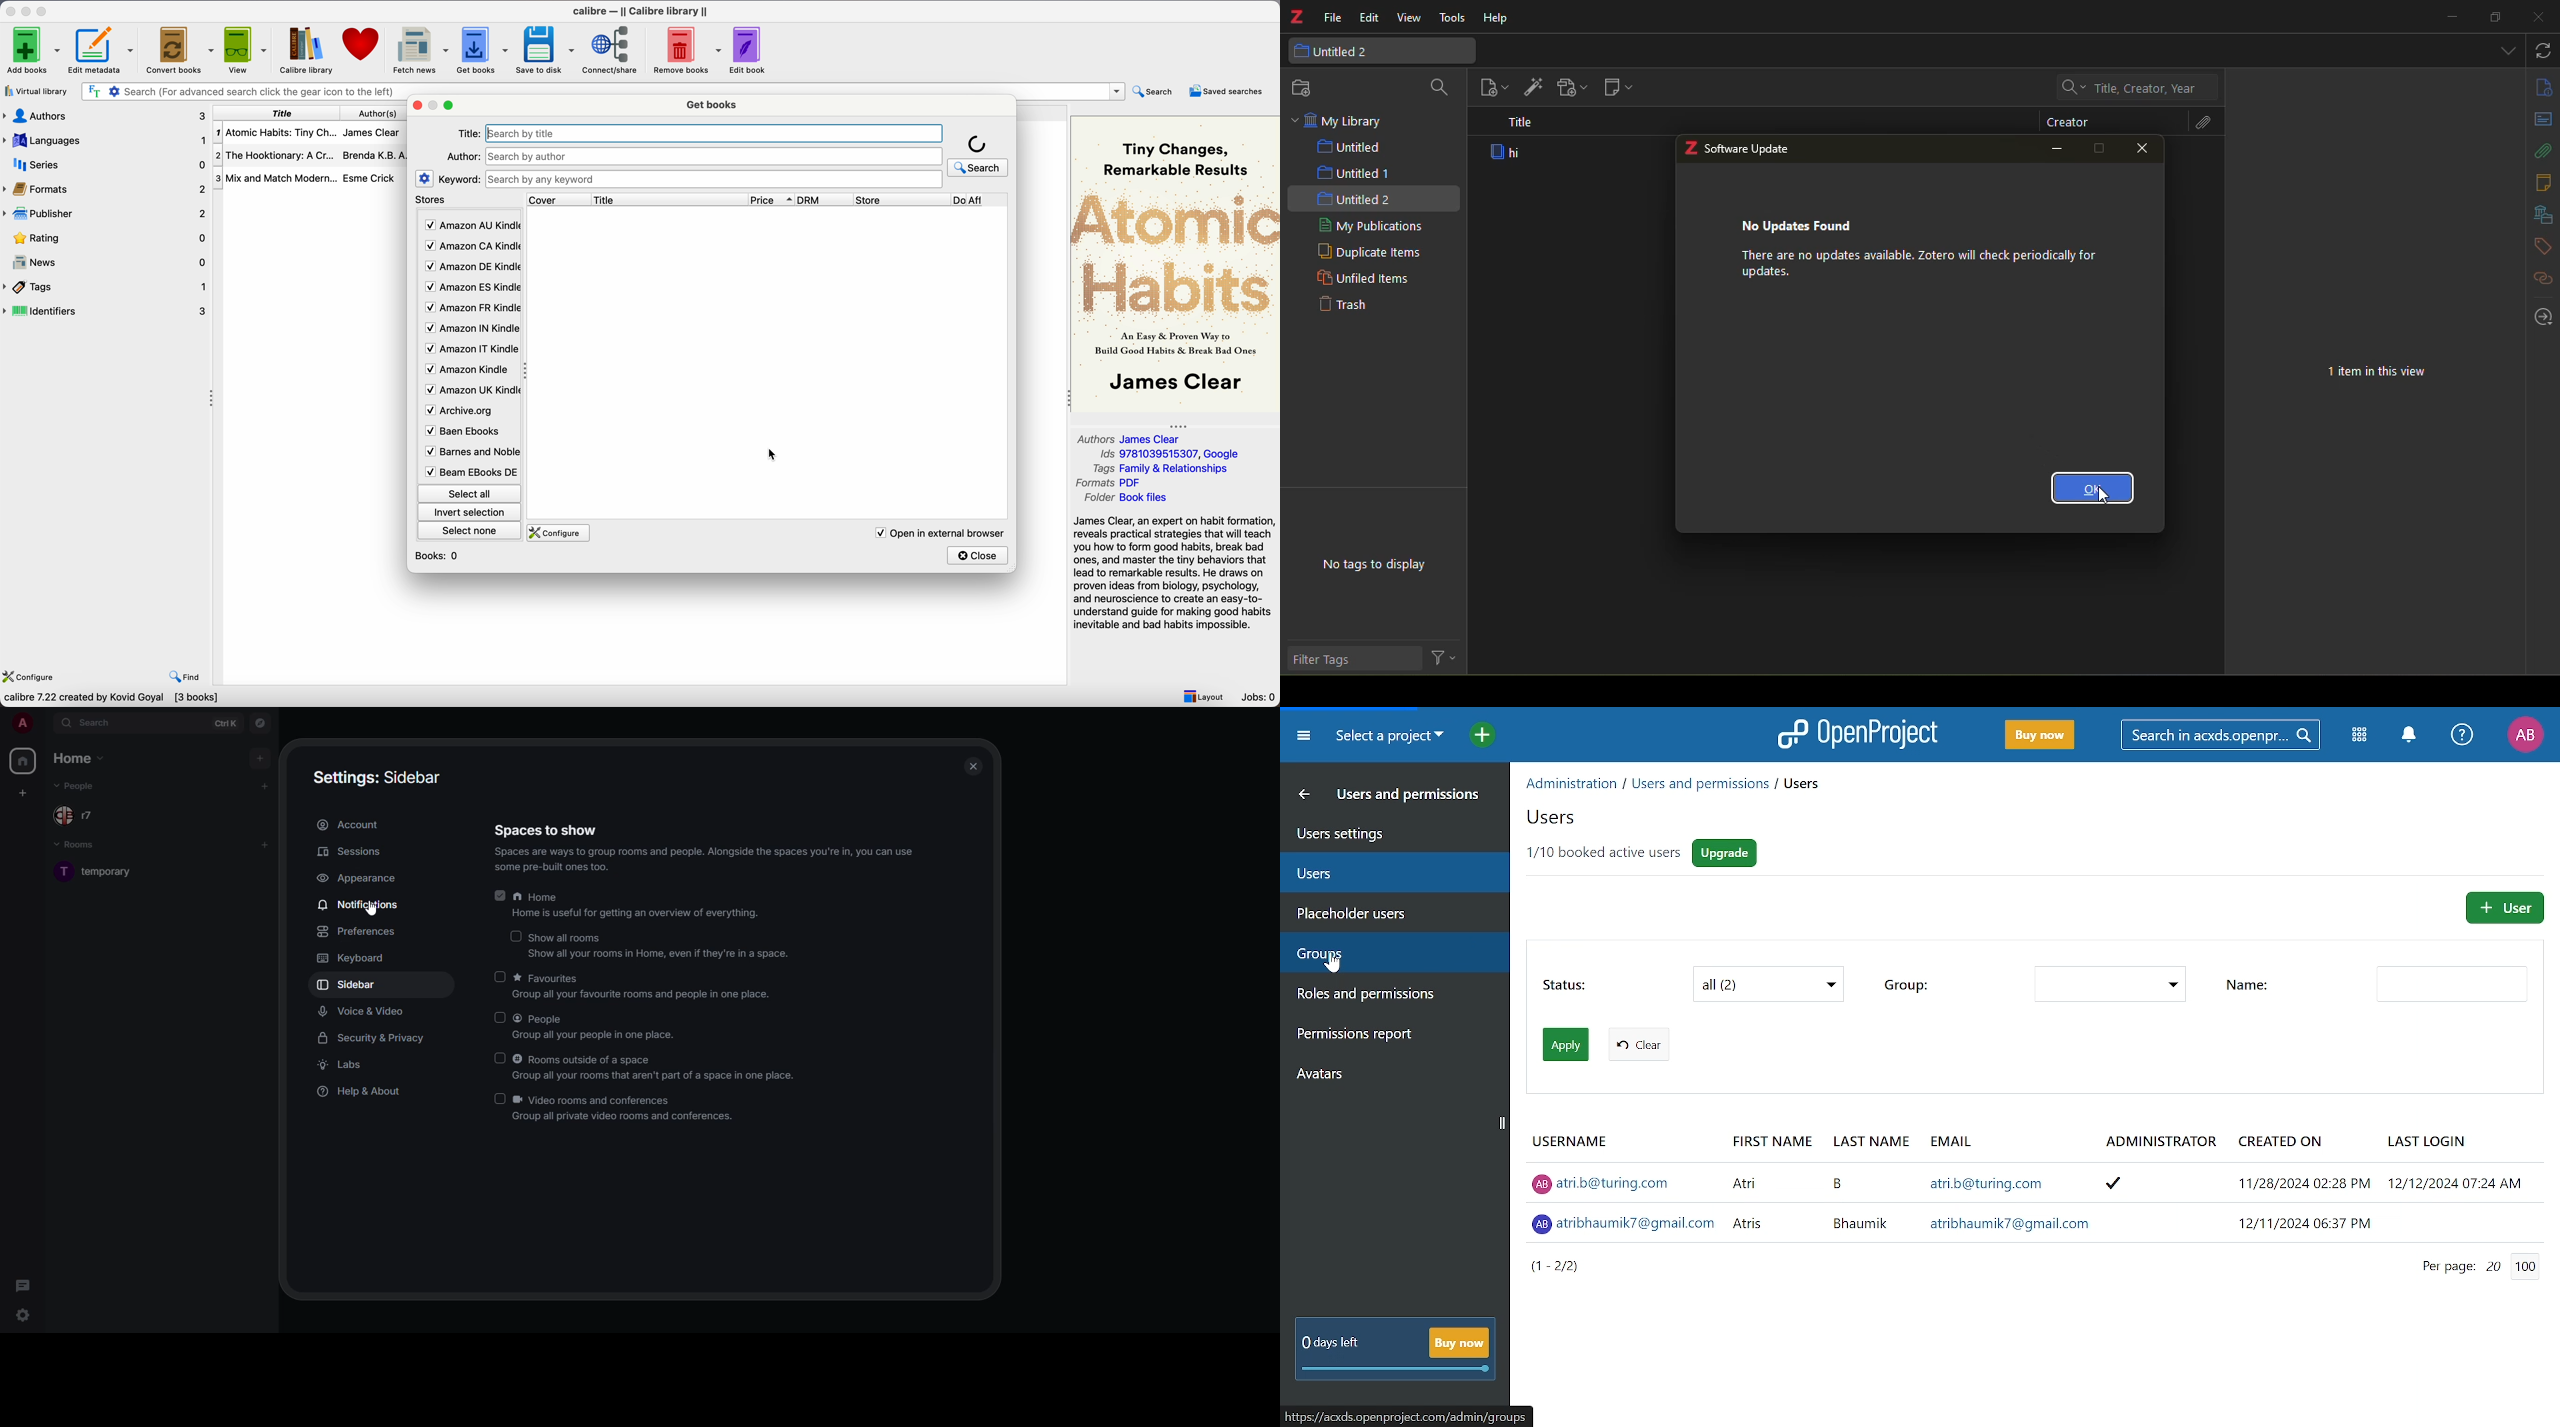  Describe the element at coordinates (1638, 1044) in the screenshot. I see `Clear` at that location.